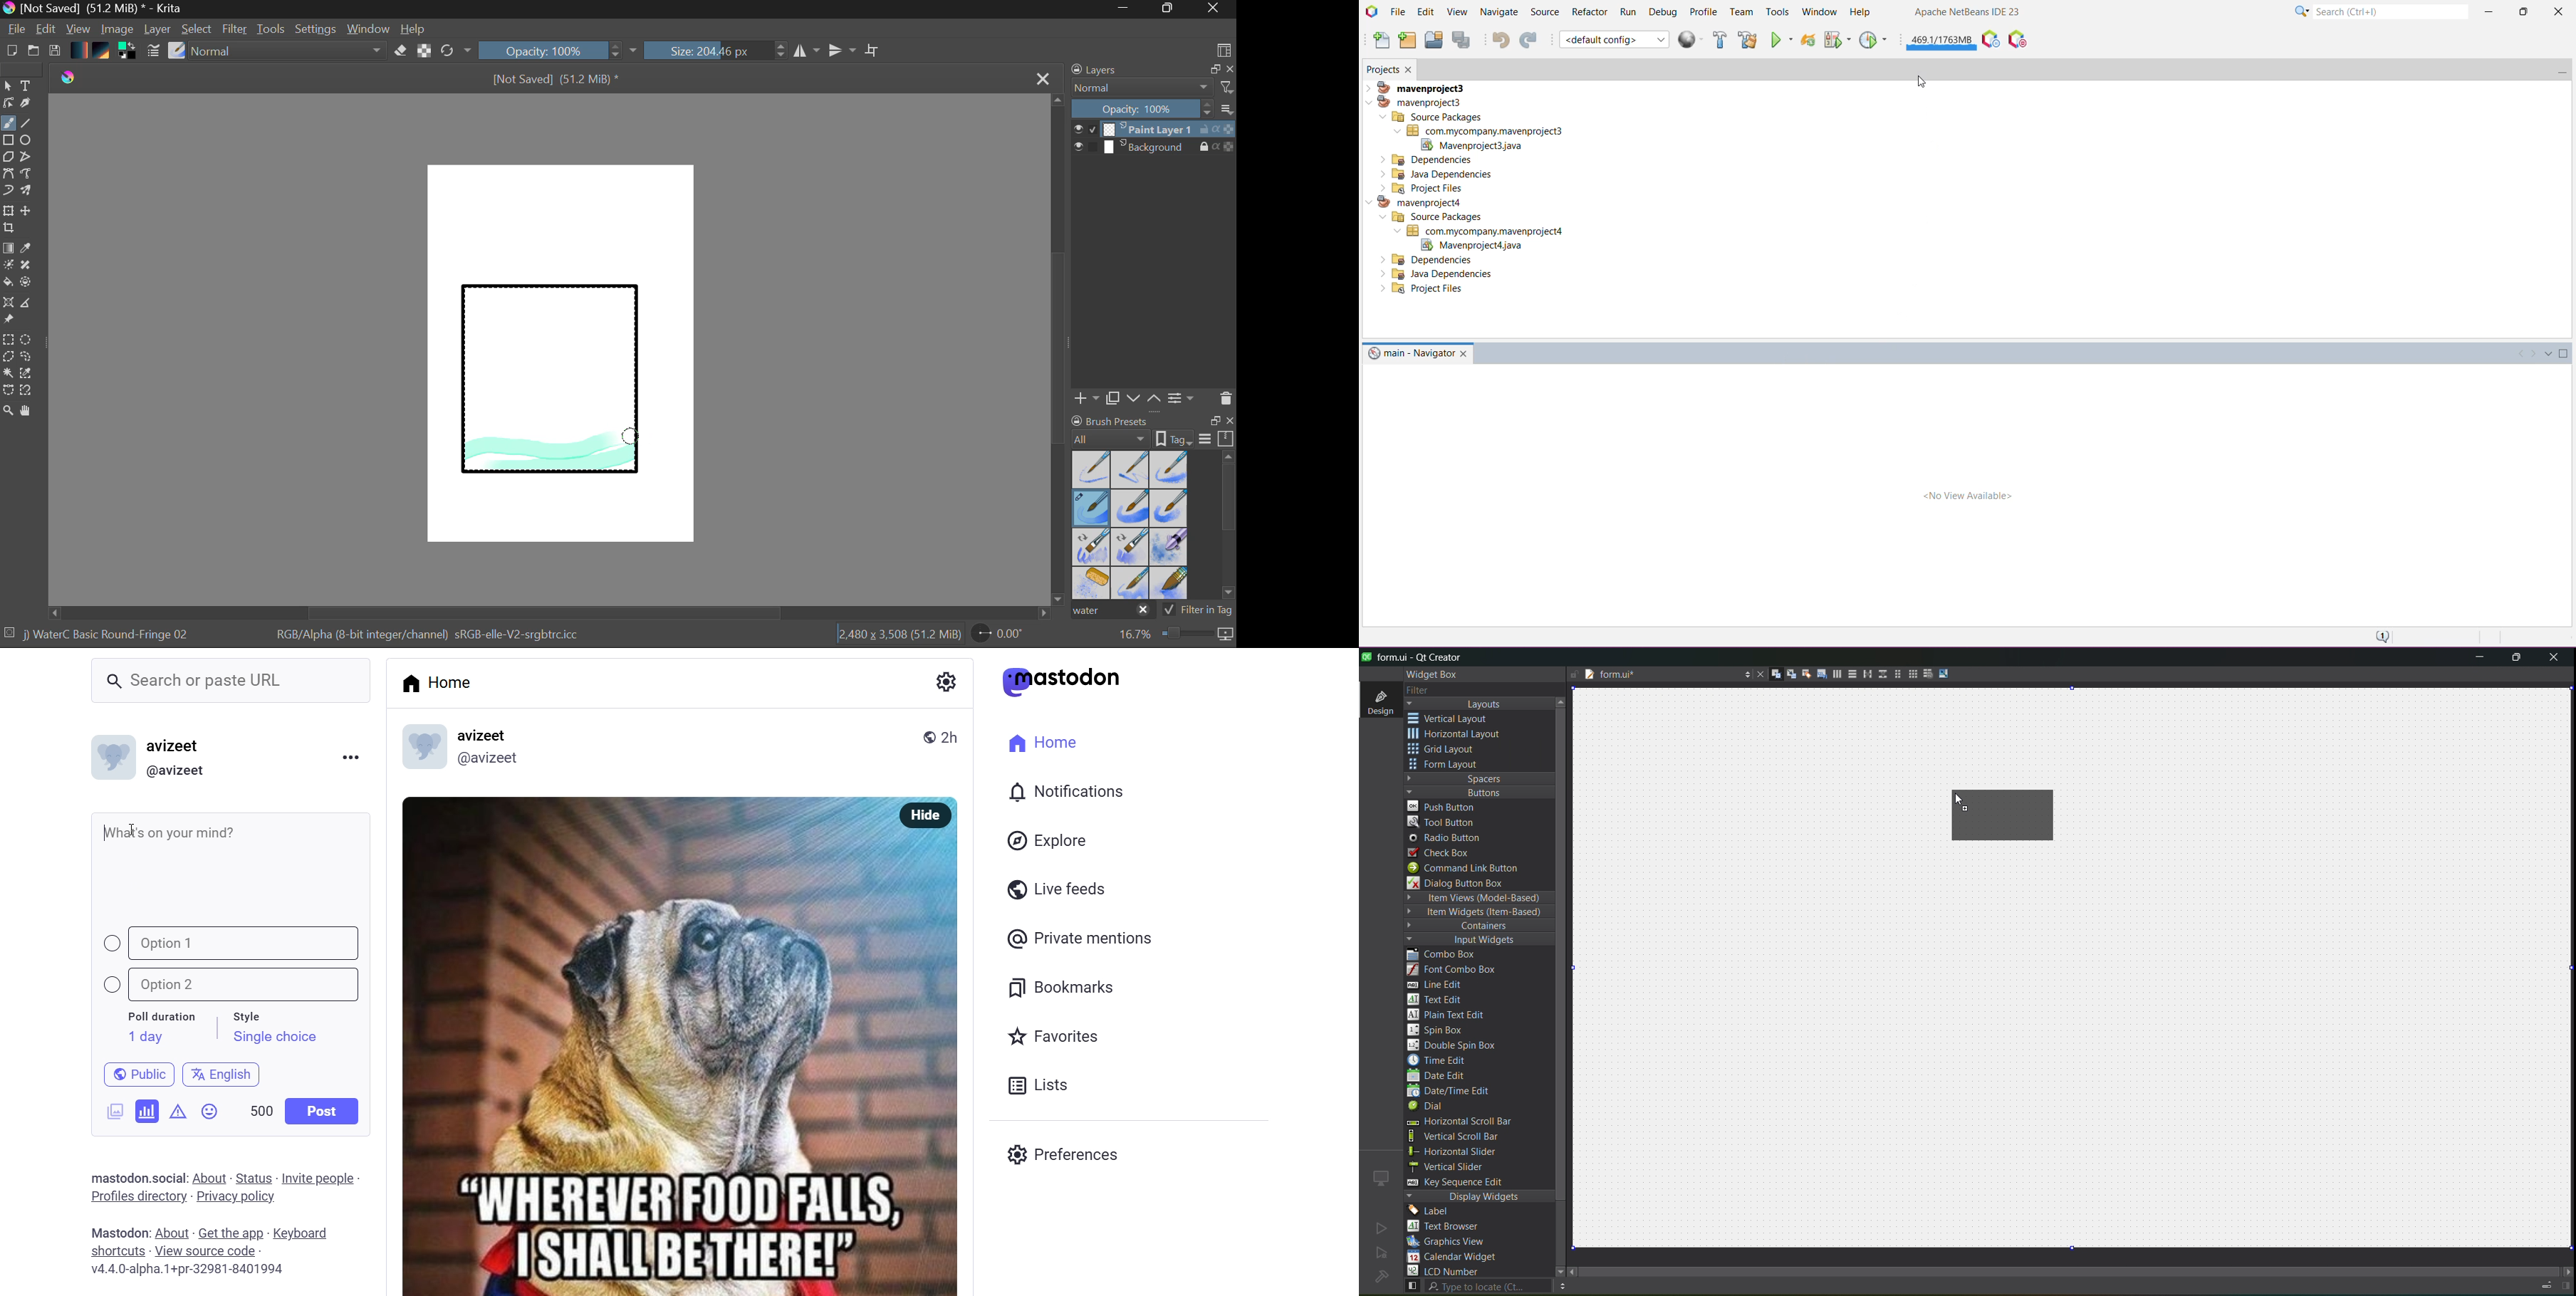  Describe the element at coordinates (8, 86) in the screenshot. I see `Select` at that location.